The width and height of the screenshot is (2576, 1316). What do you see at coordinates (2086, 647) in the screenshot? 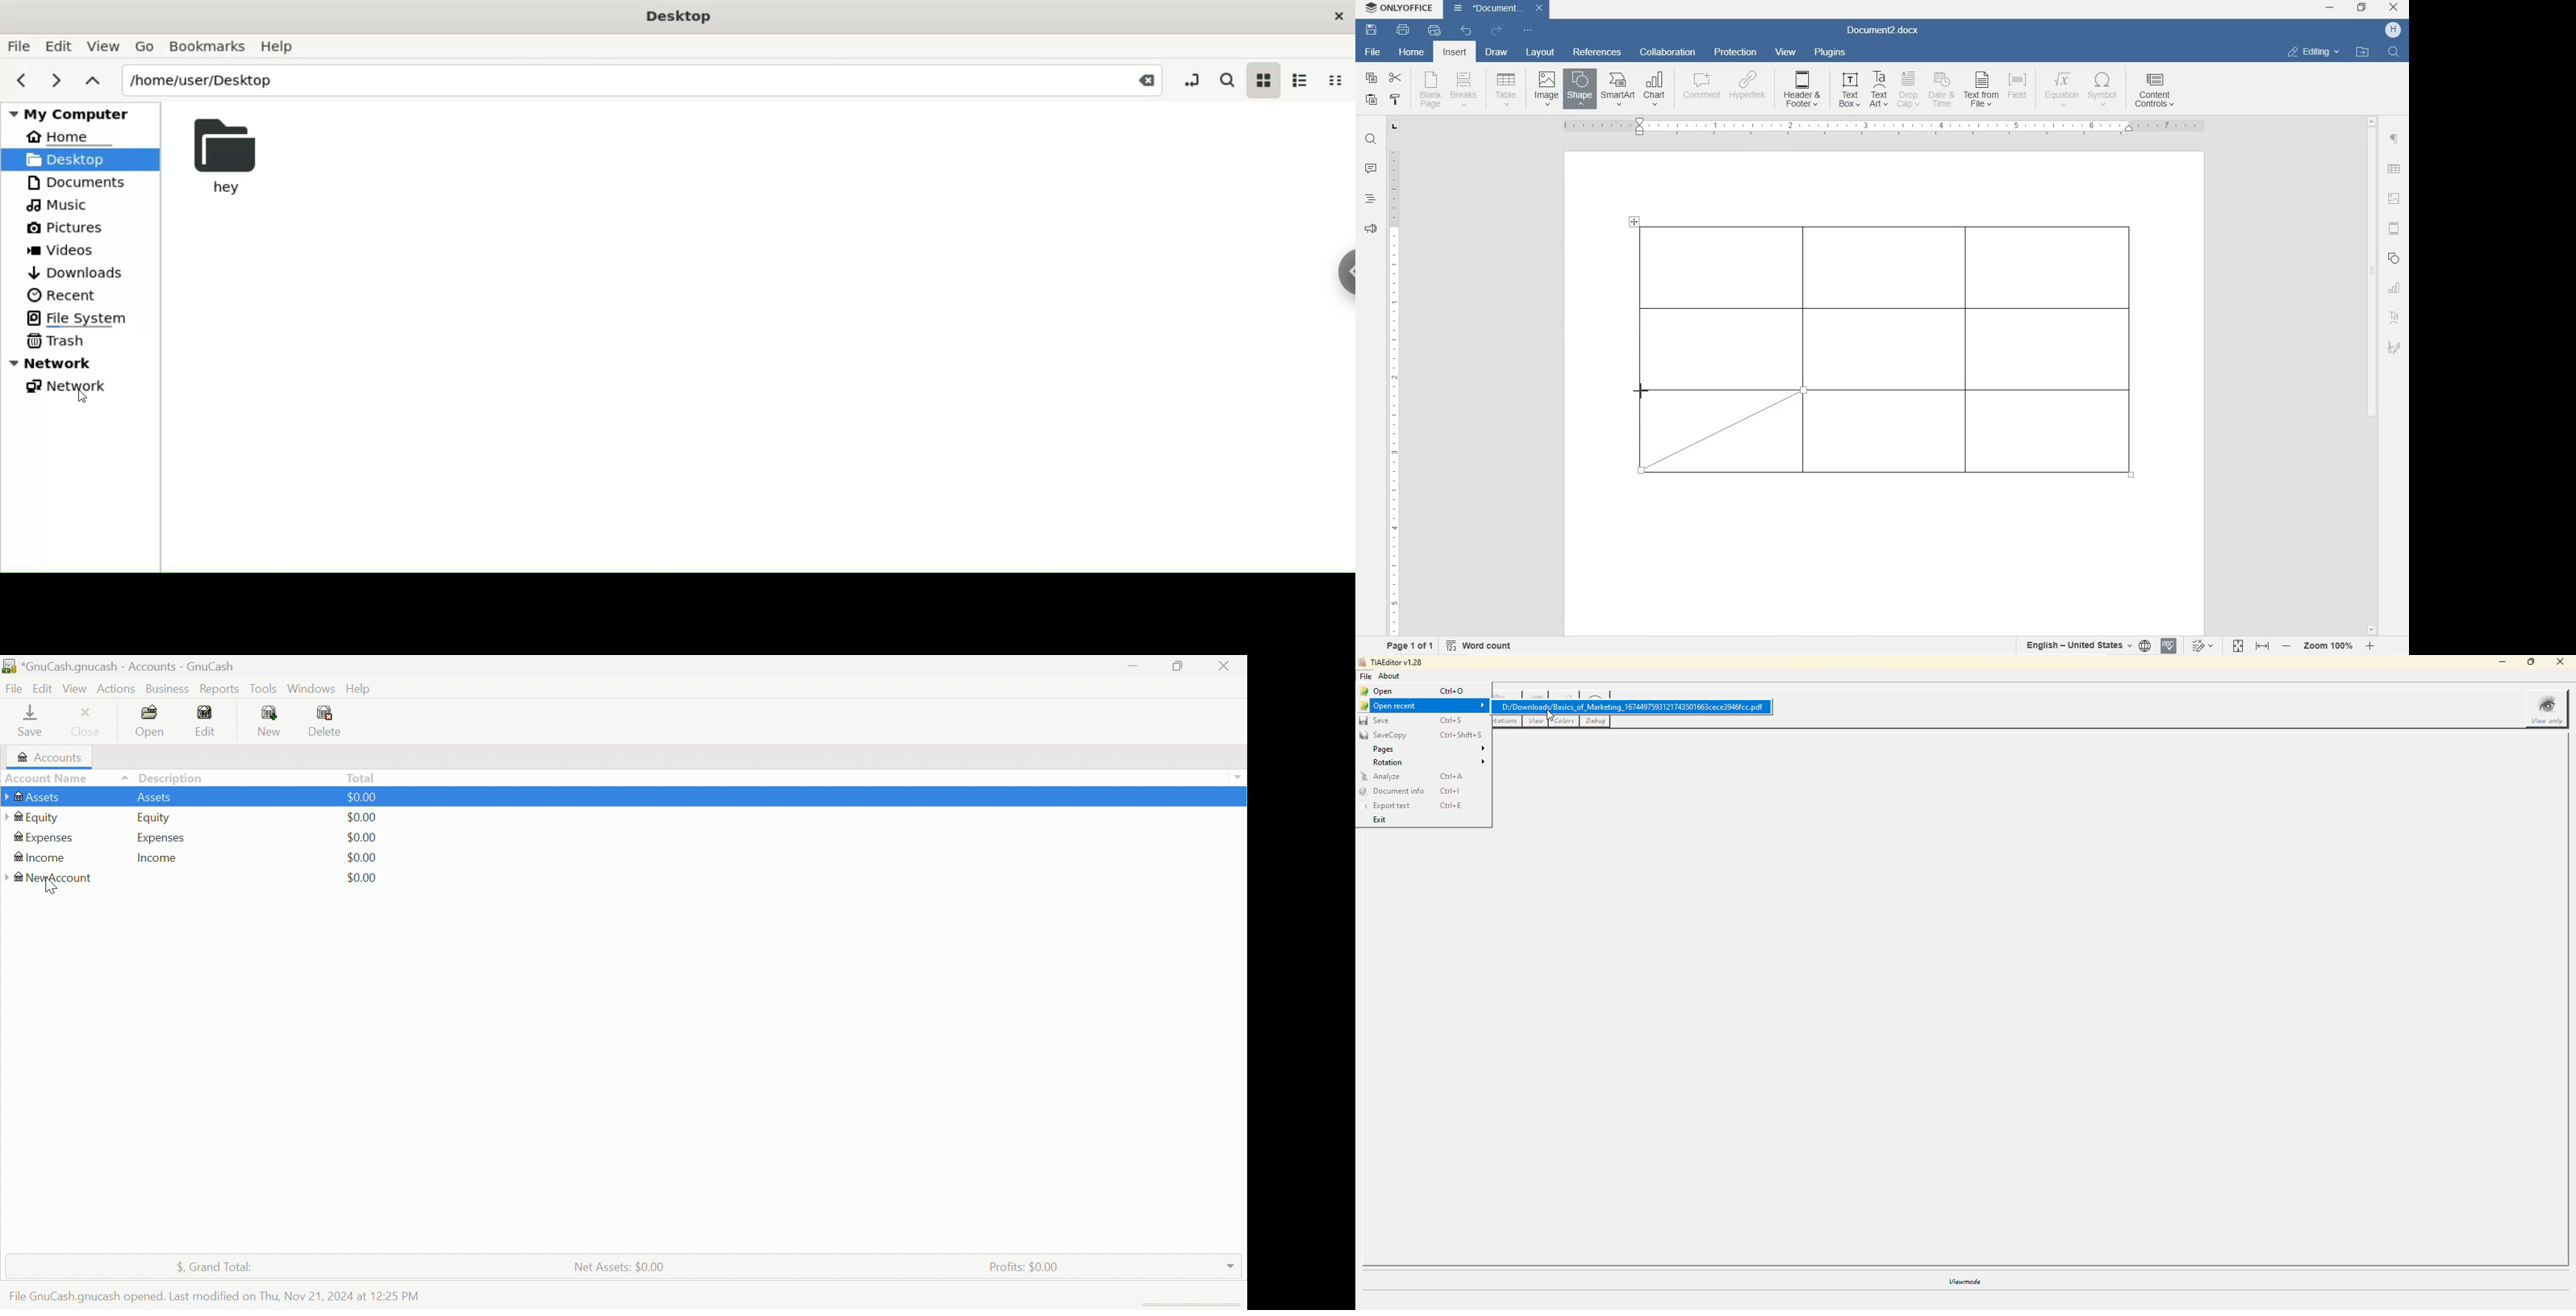
I see `select text or document language` at bounding box center [2086, 647].